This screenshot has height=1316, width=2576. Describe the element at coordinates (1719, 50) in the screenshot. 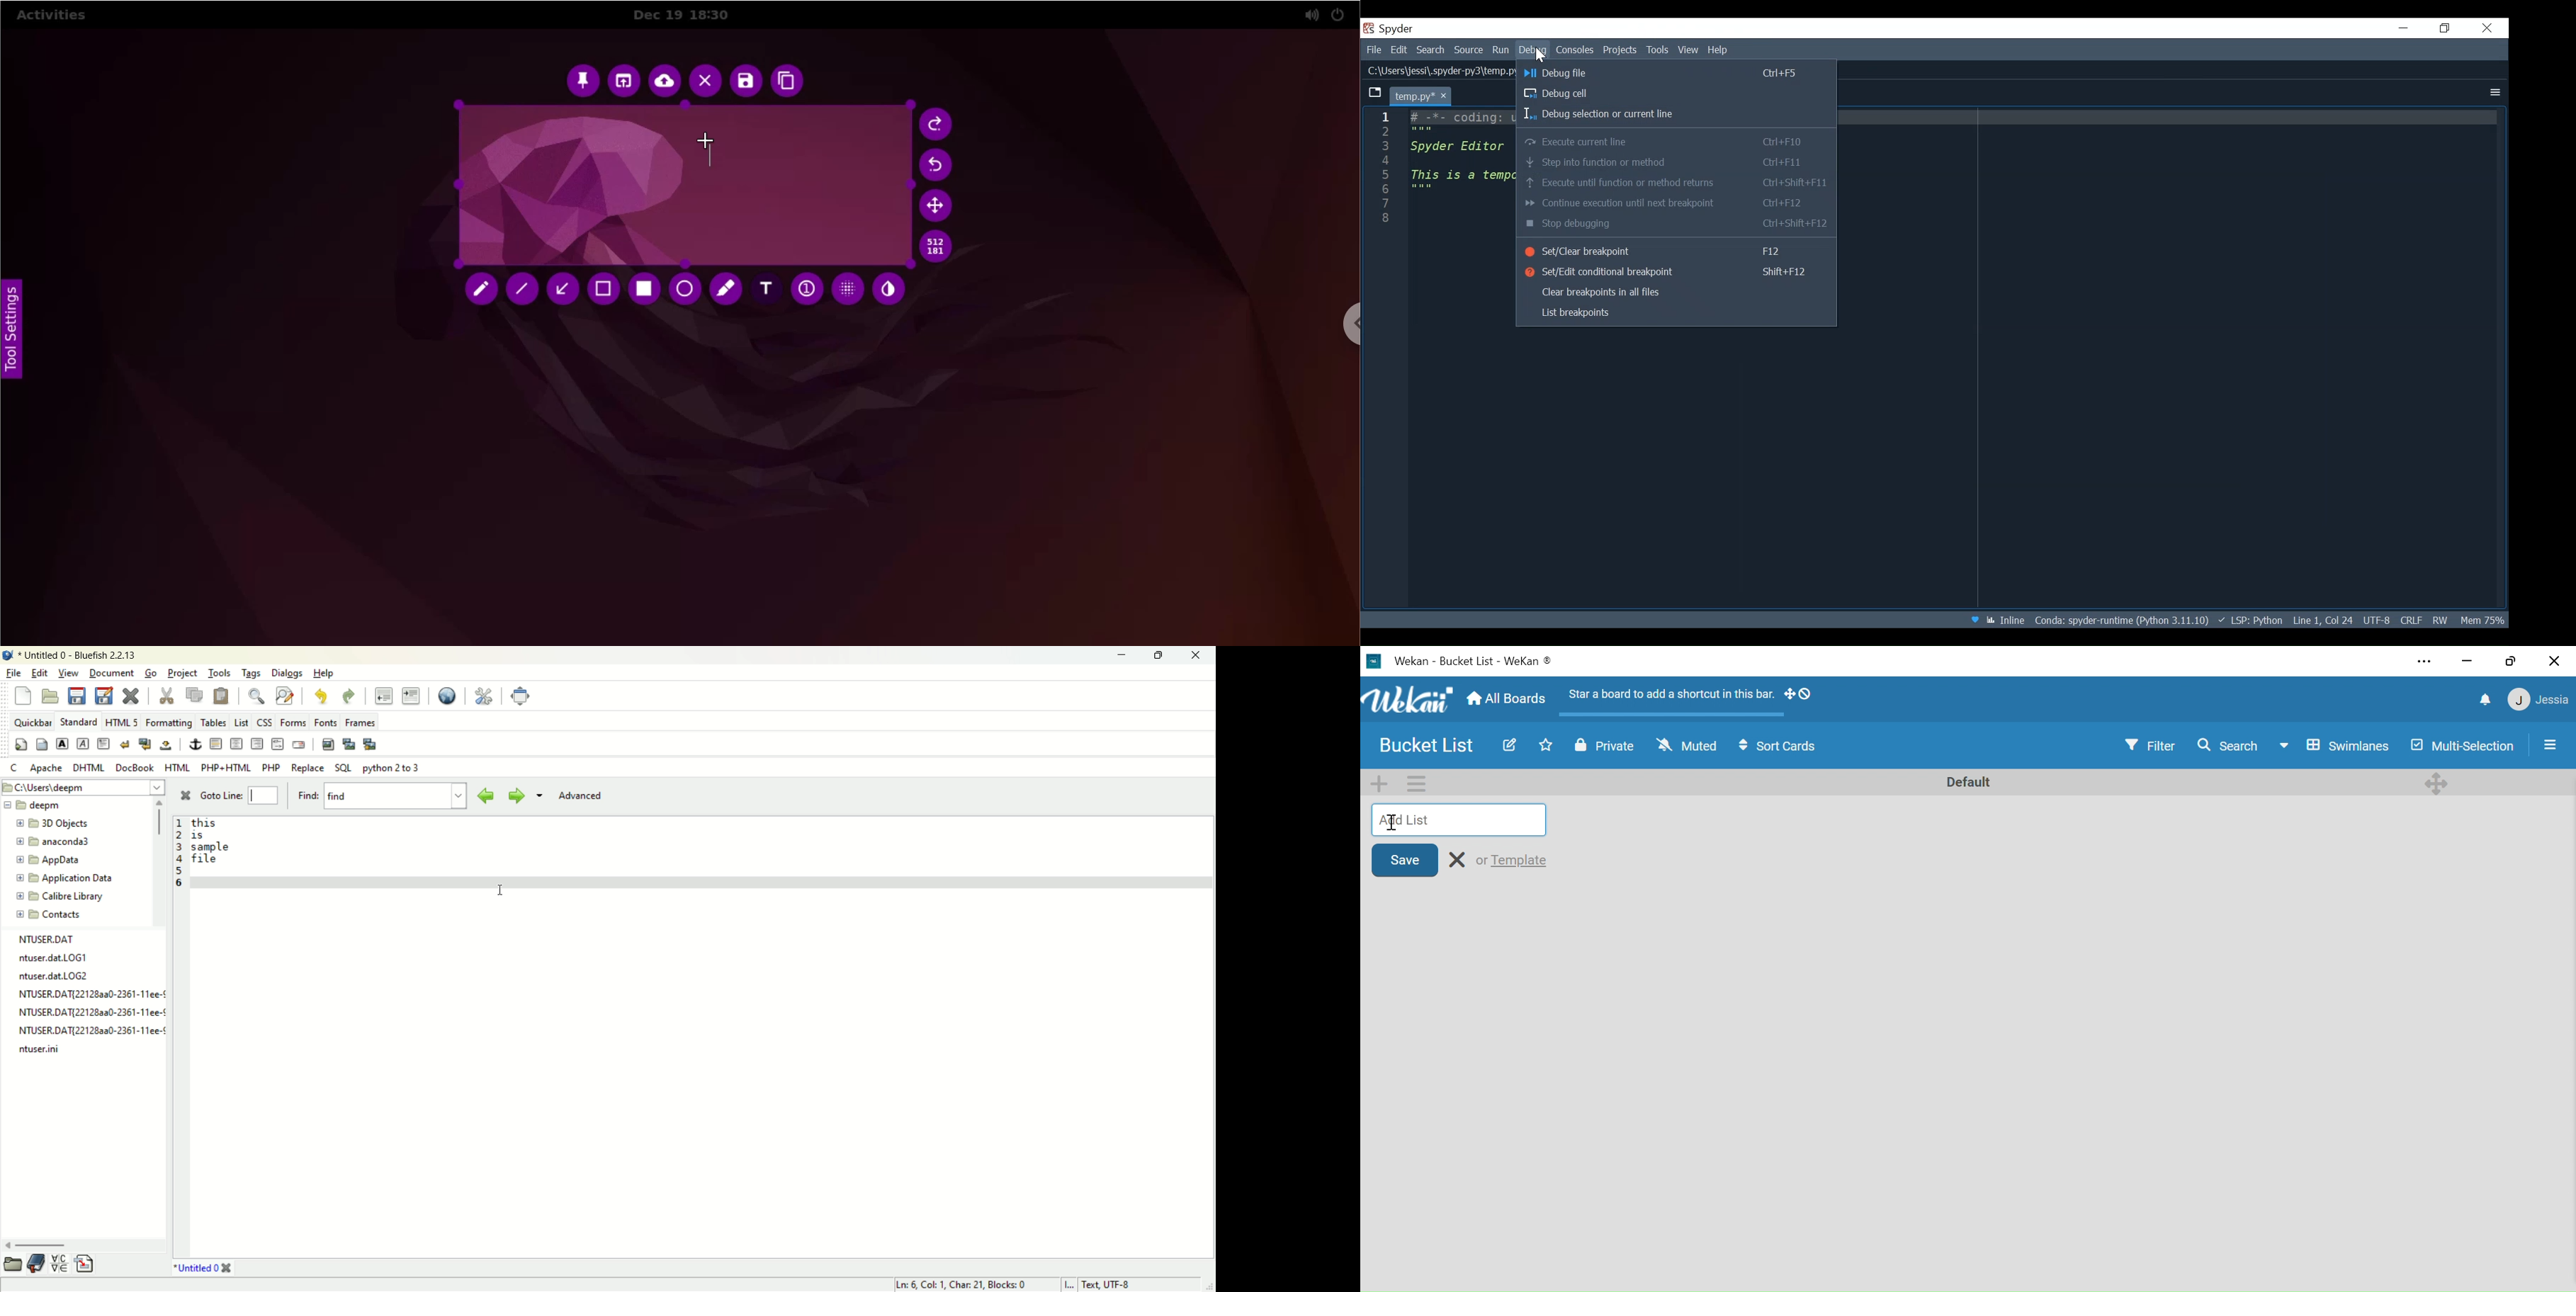

I see `Help` at that location.